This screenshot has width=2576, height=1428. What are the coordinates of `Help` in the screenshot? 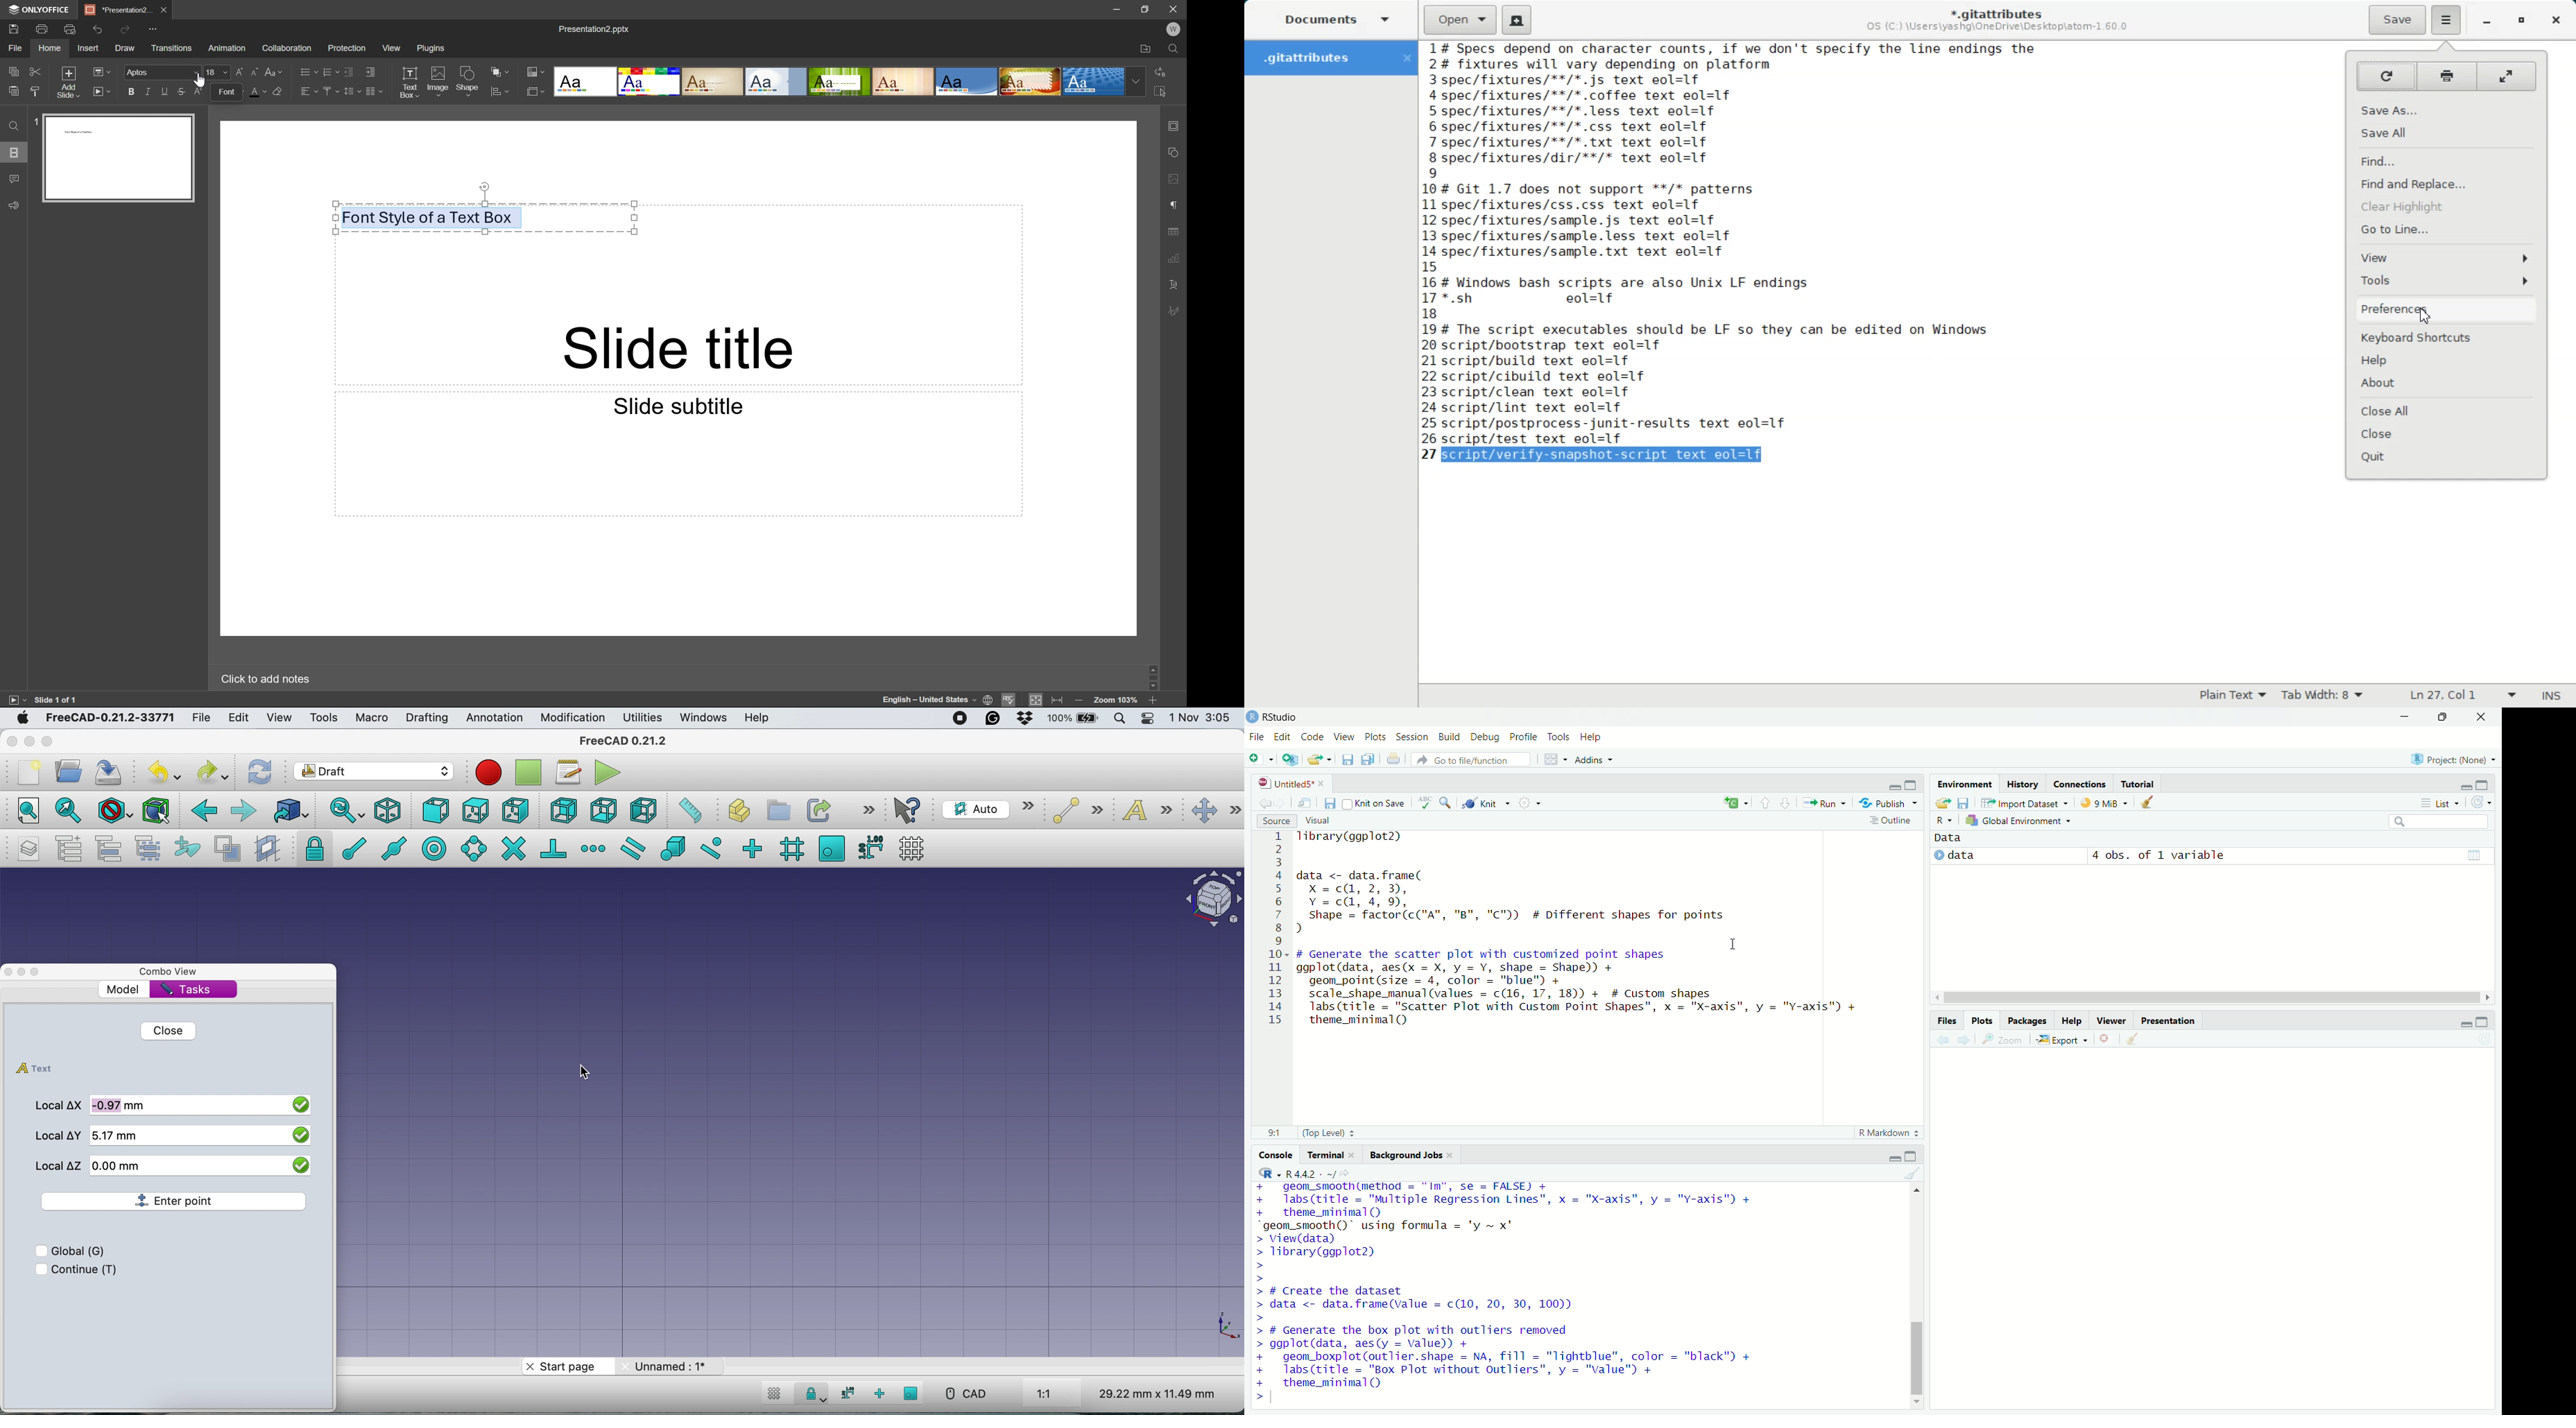 It's located at (1591, 736).